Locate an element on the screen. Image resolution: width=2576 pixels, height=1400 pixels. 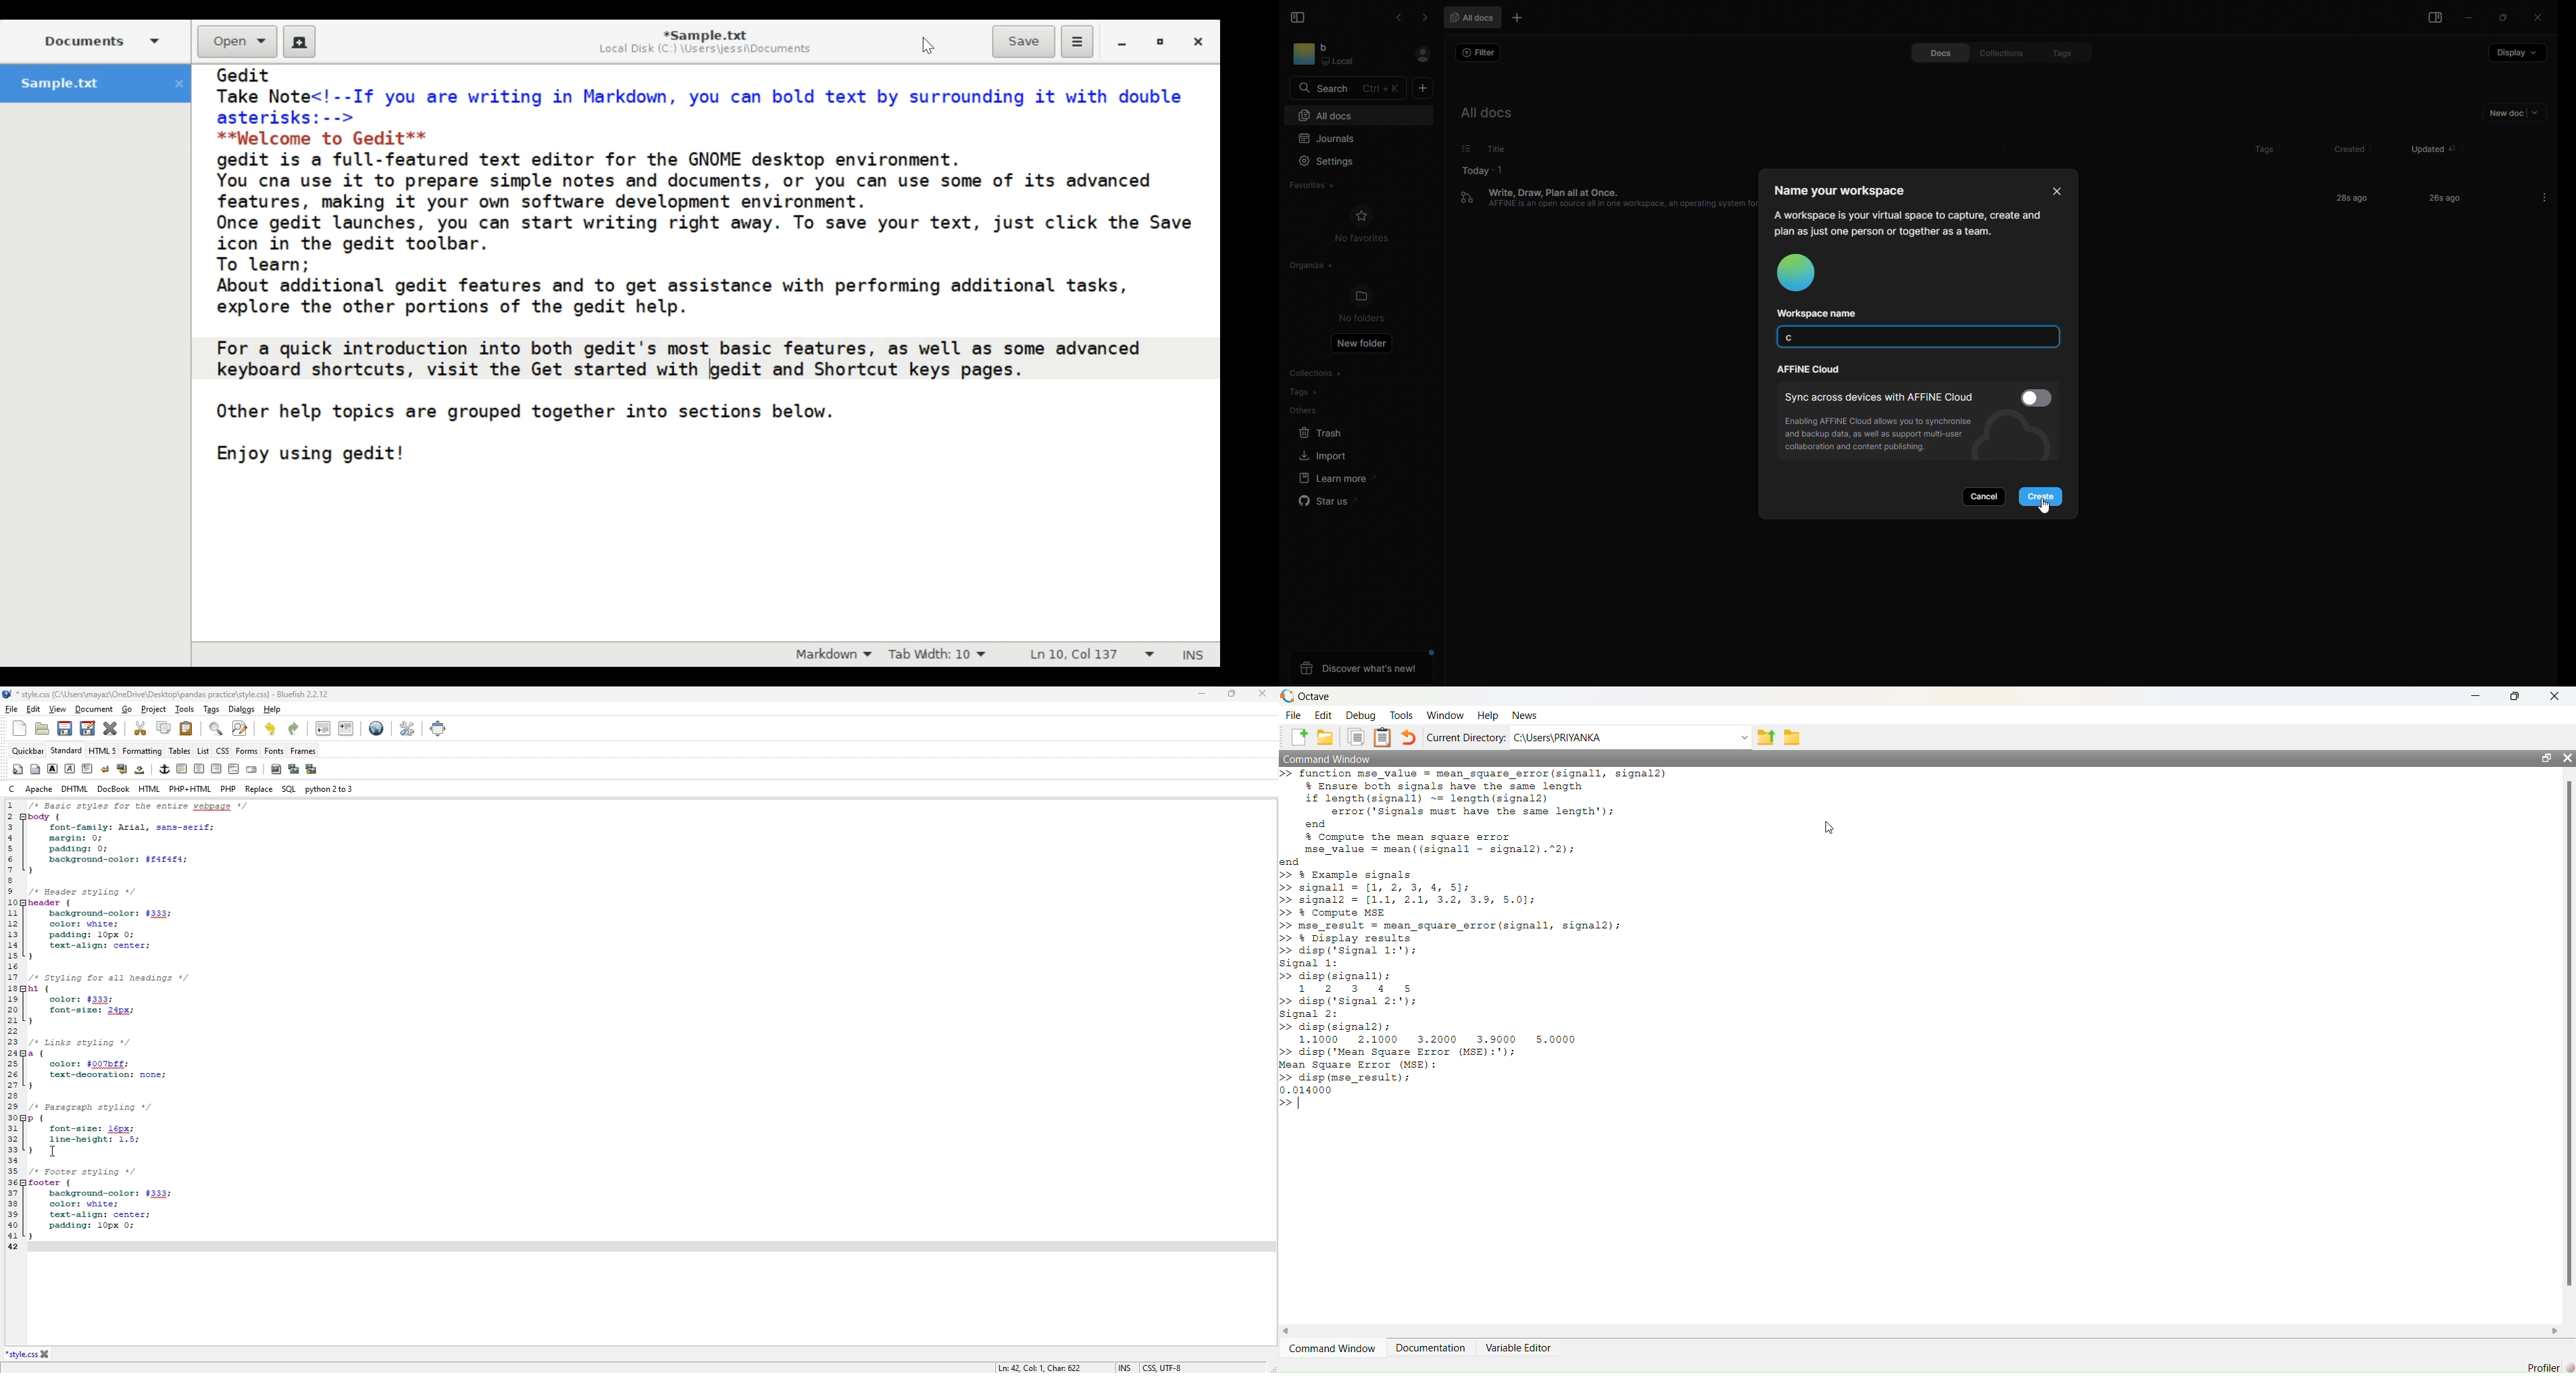
time is located at coordinates (2349, 197).